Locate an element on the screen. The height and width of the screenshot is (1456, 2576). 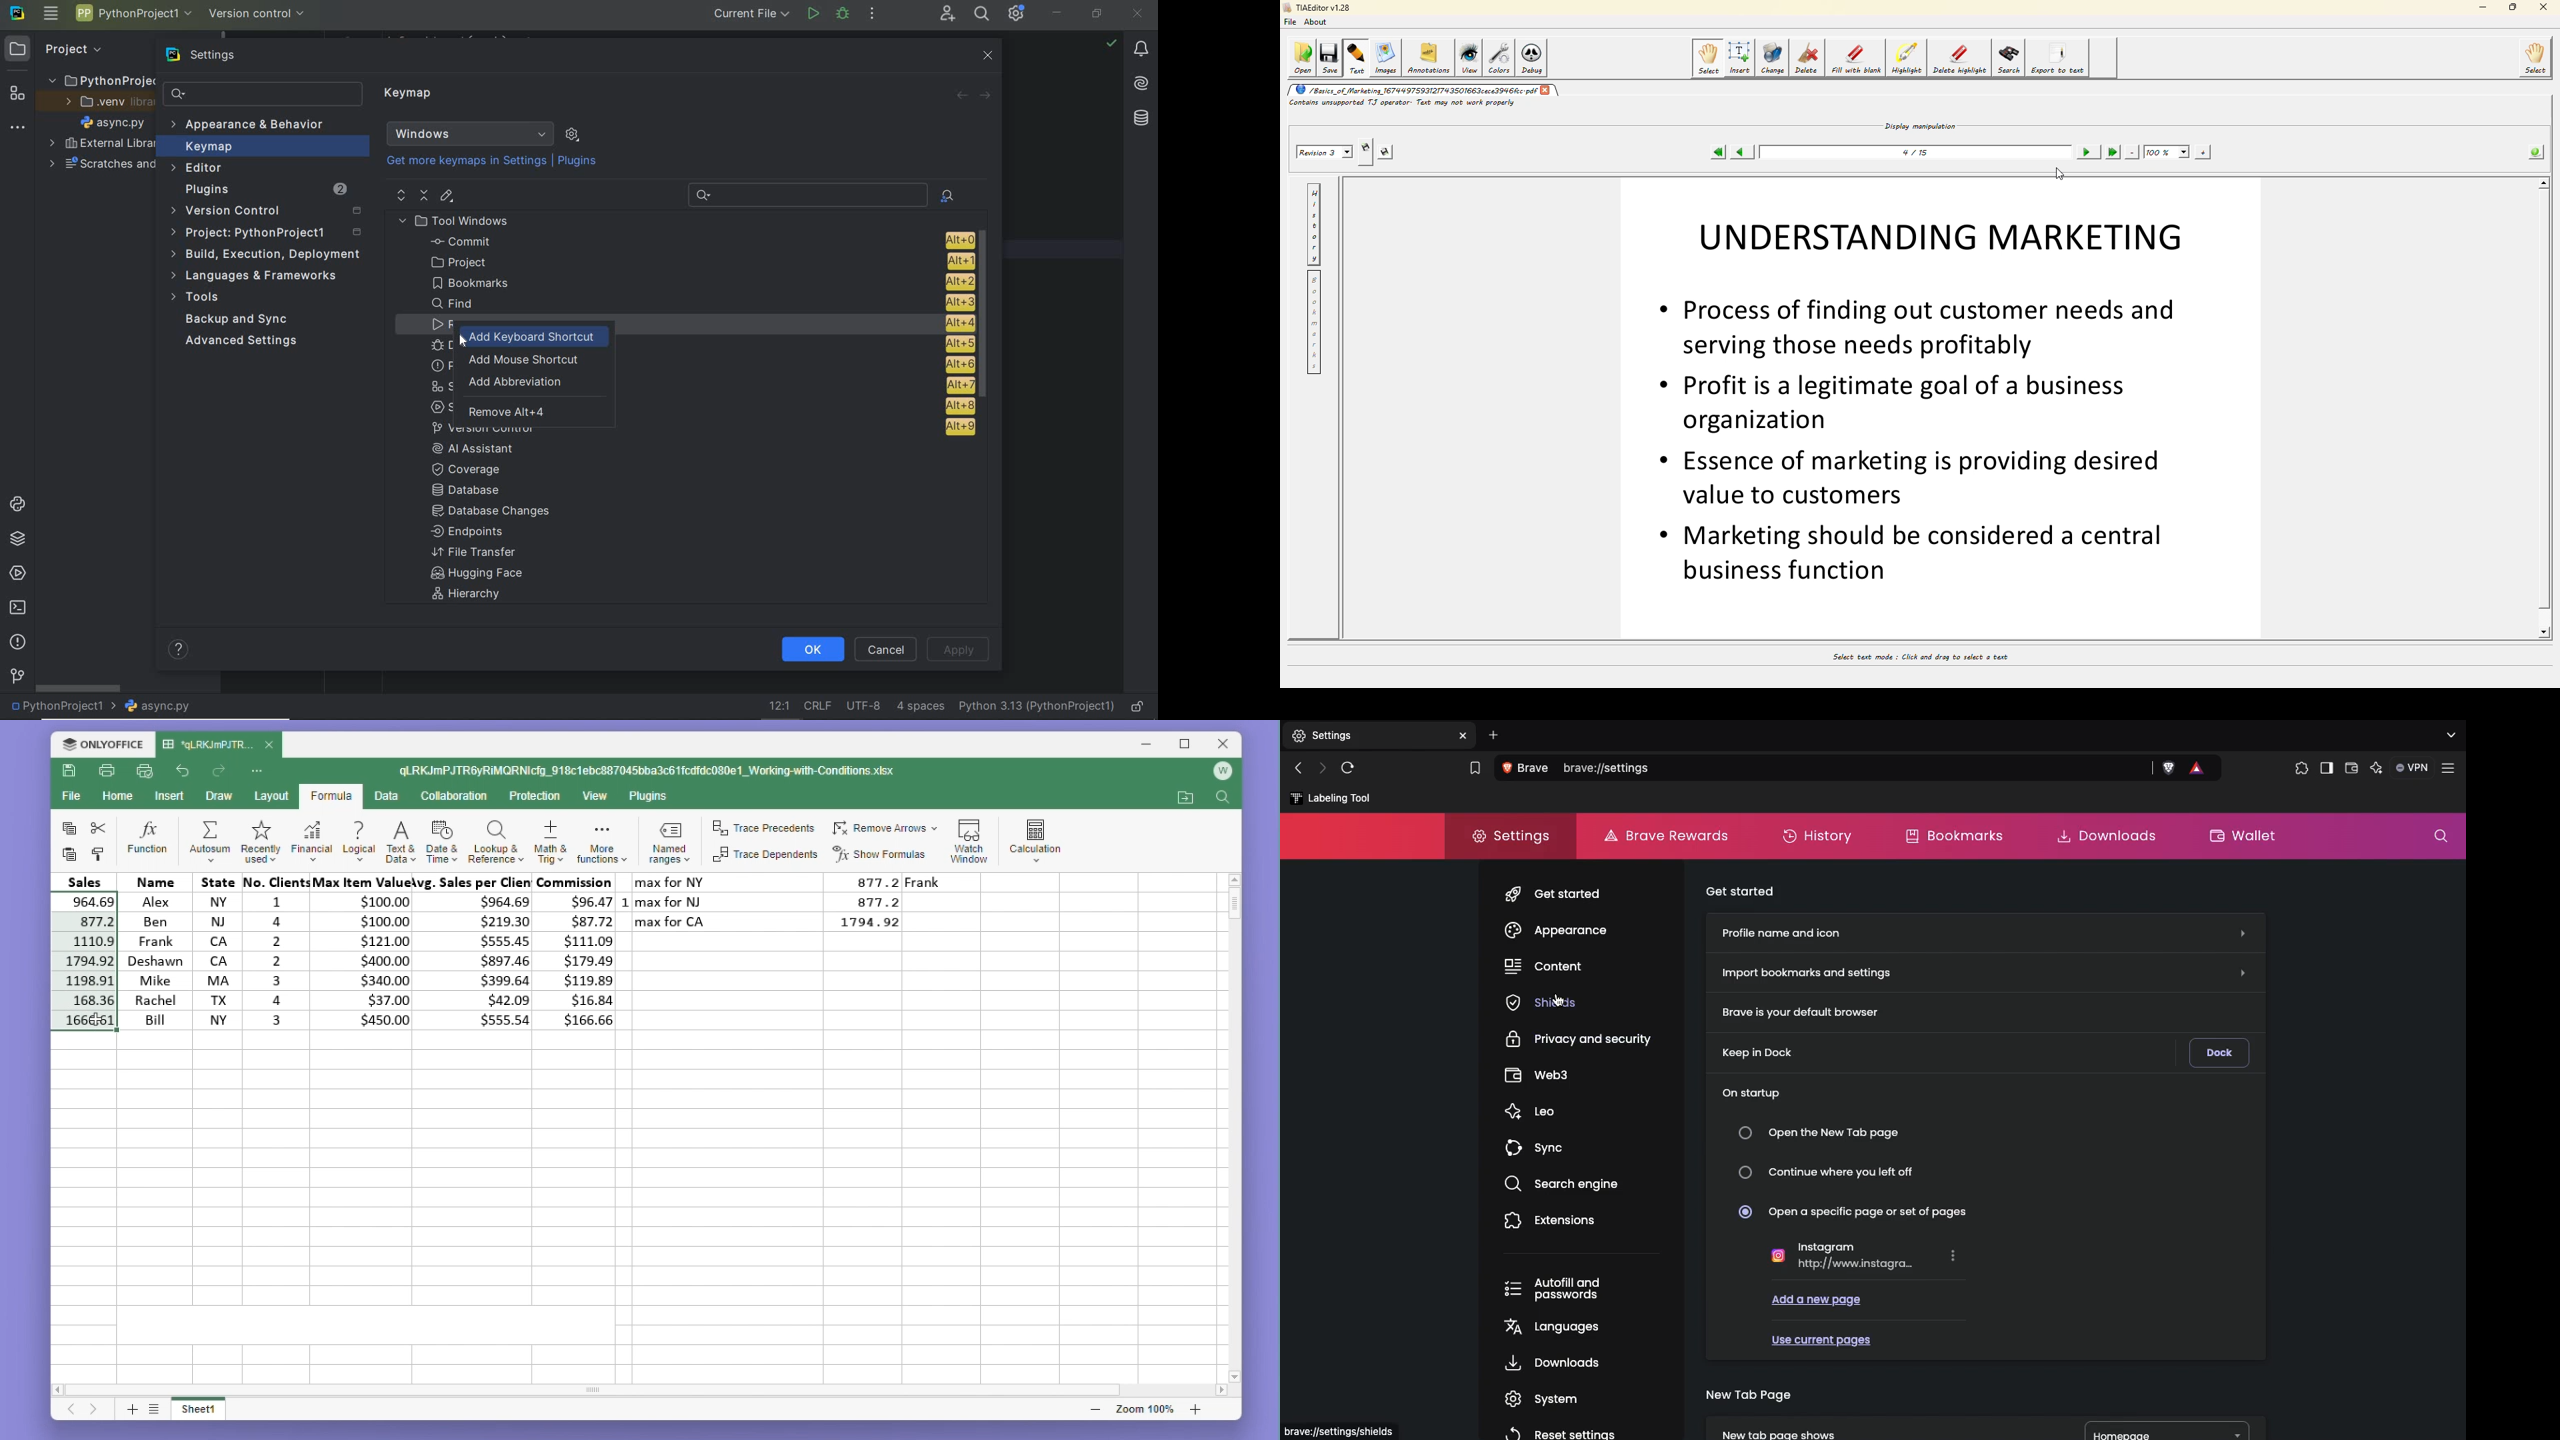
Function is located at coordinates (149, 839).